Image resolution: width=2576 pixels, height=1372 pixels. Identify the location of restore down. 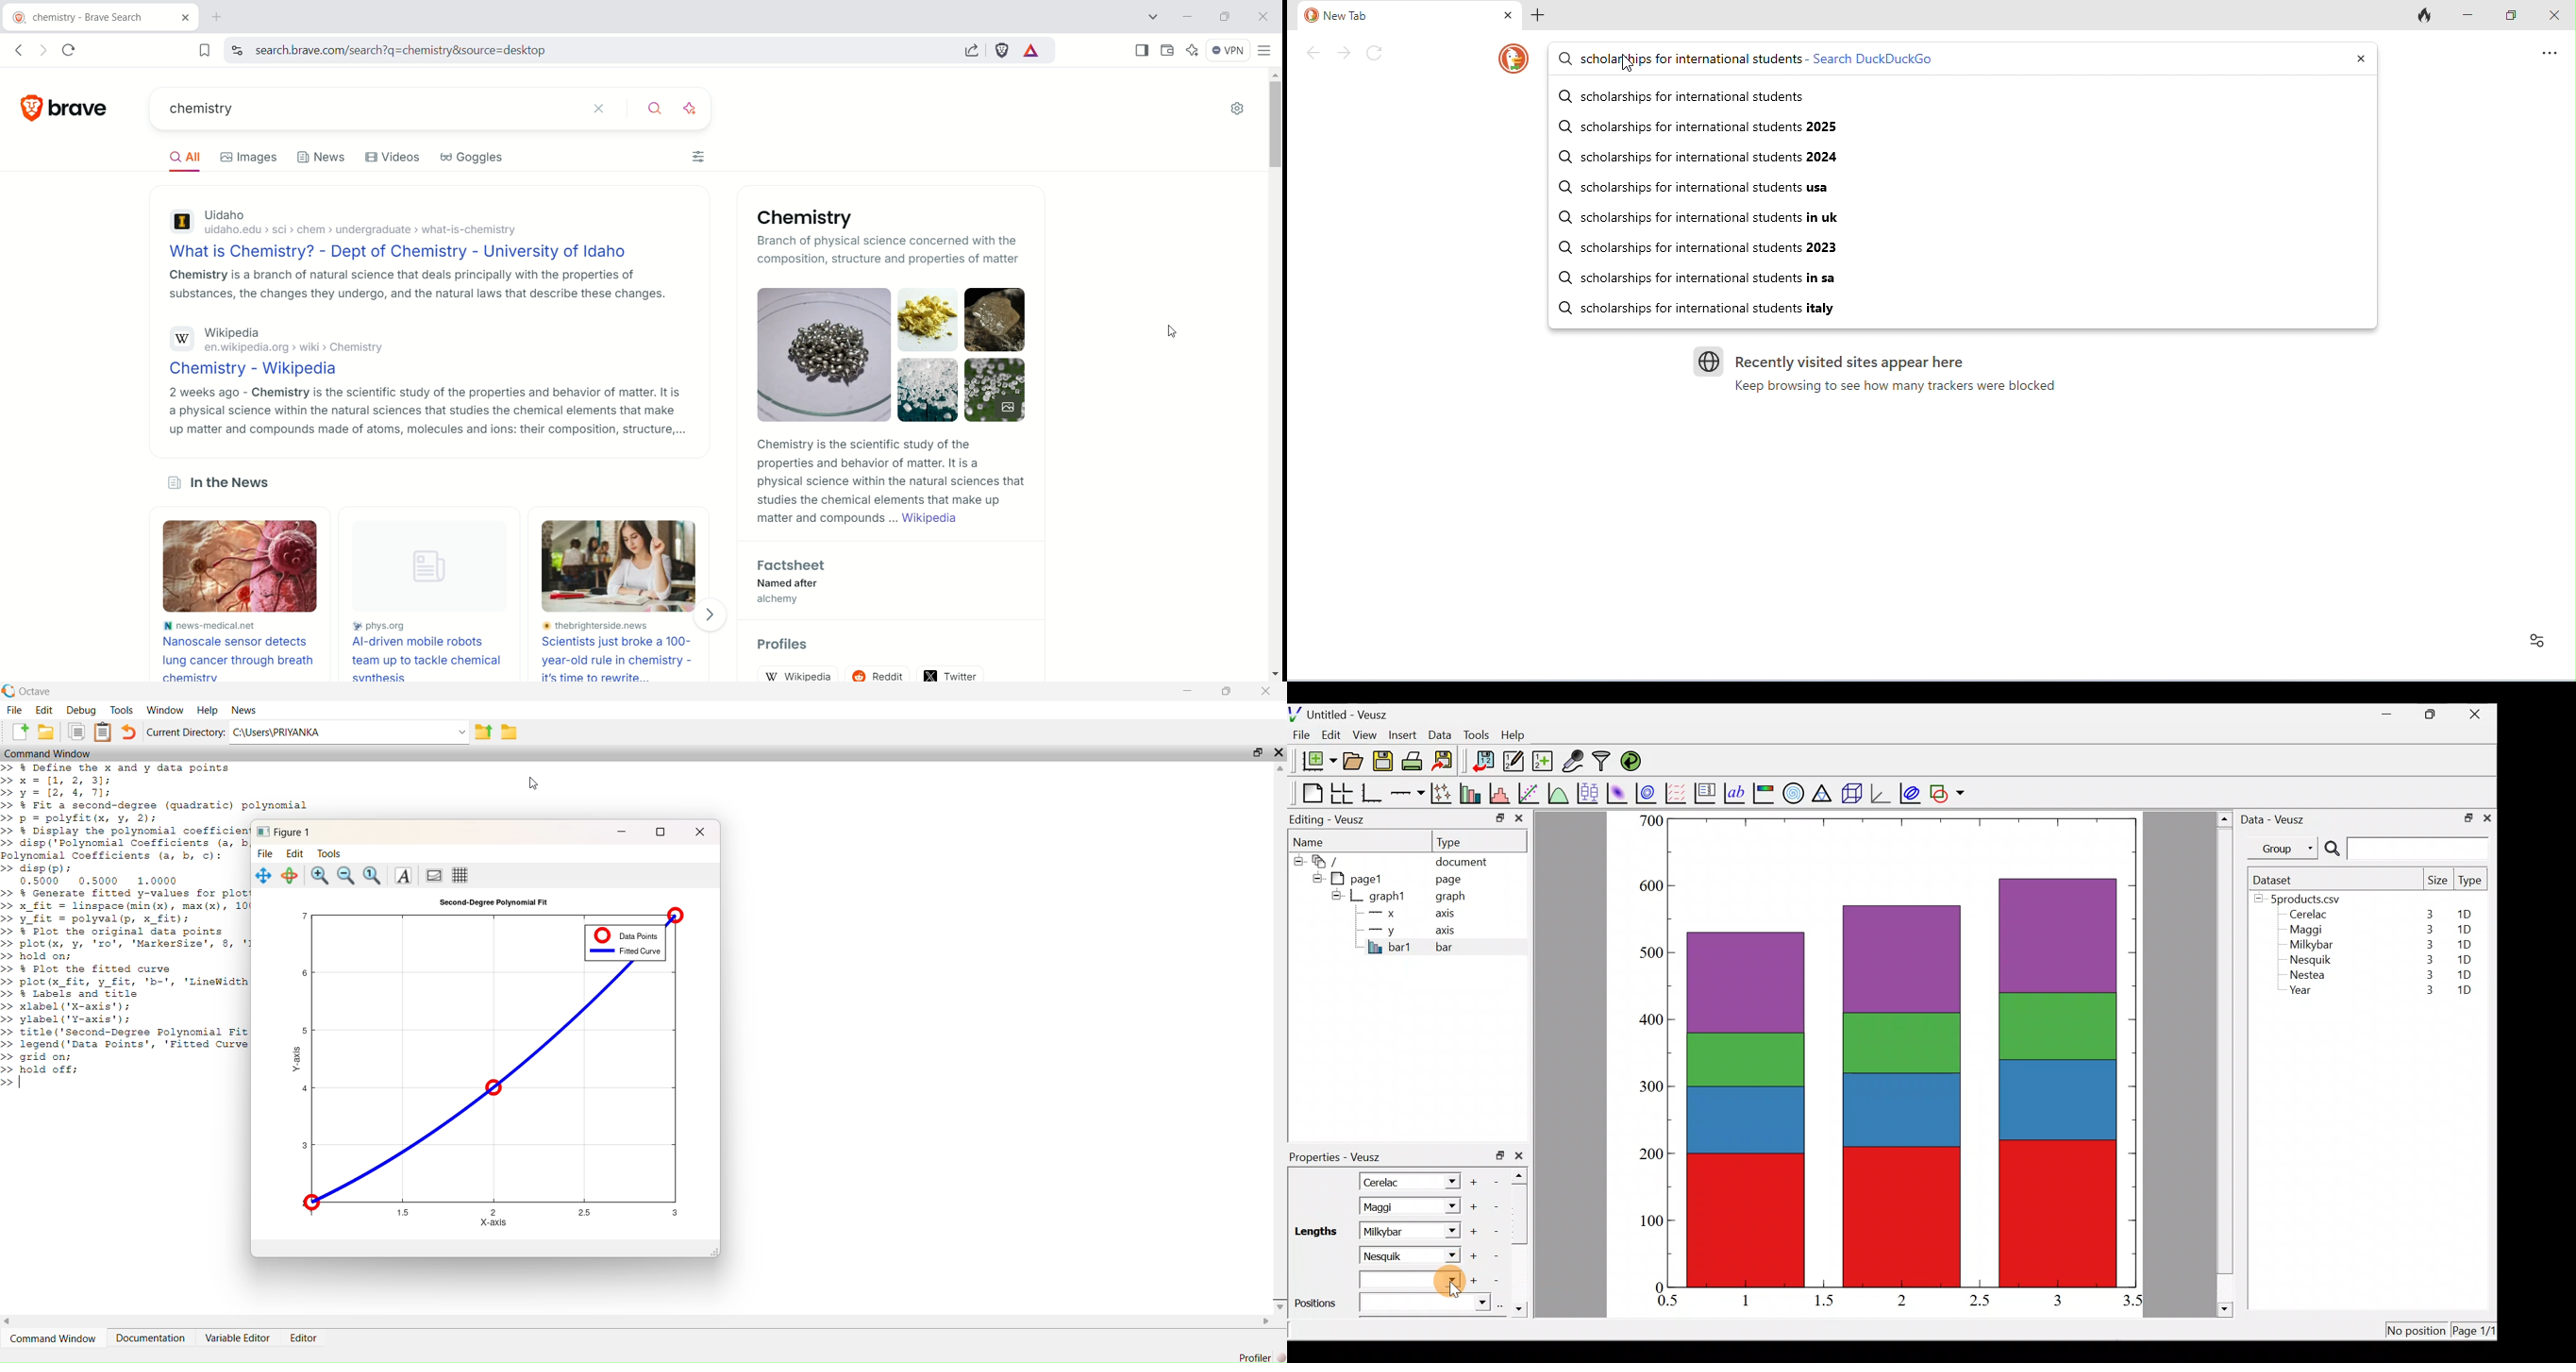
(2465, 817).